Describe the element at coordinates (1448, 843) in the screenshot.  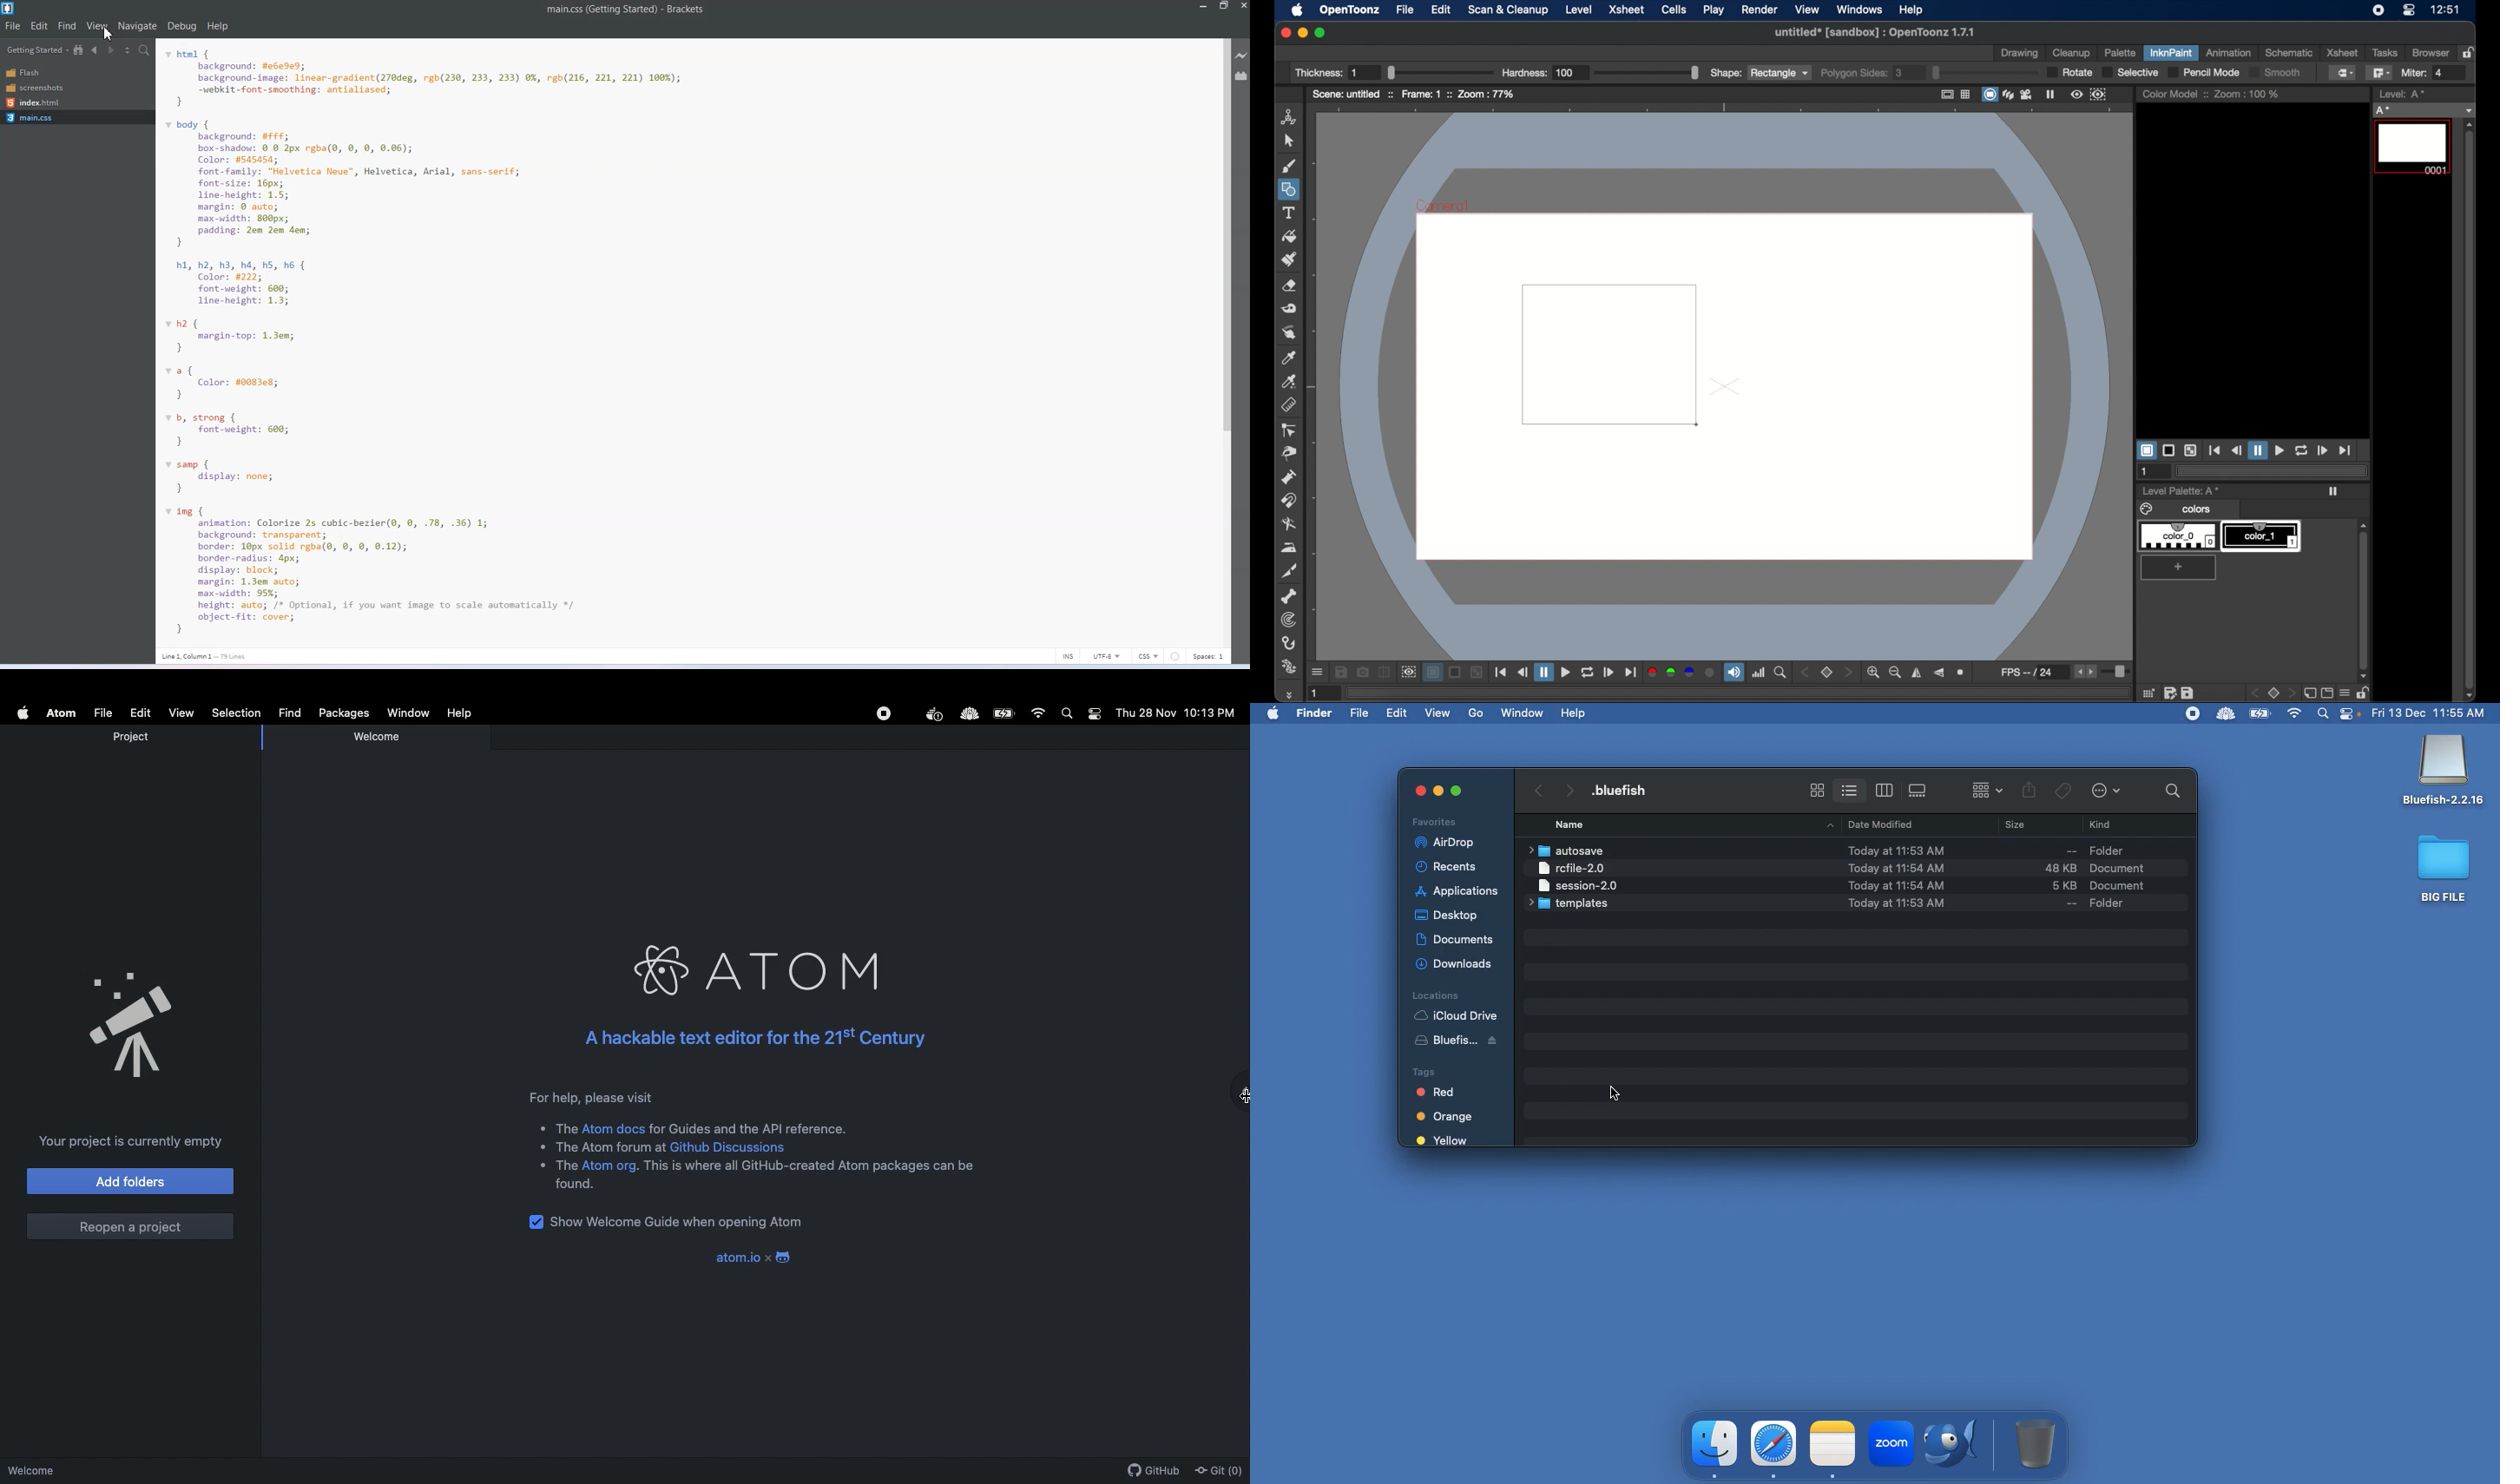
I see `airdrop` at that location.